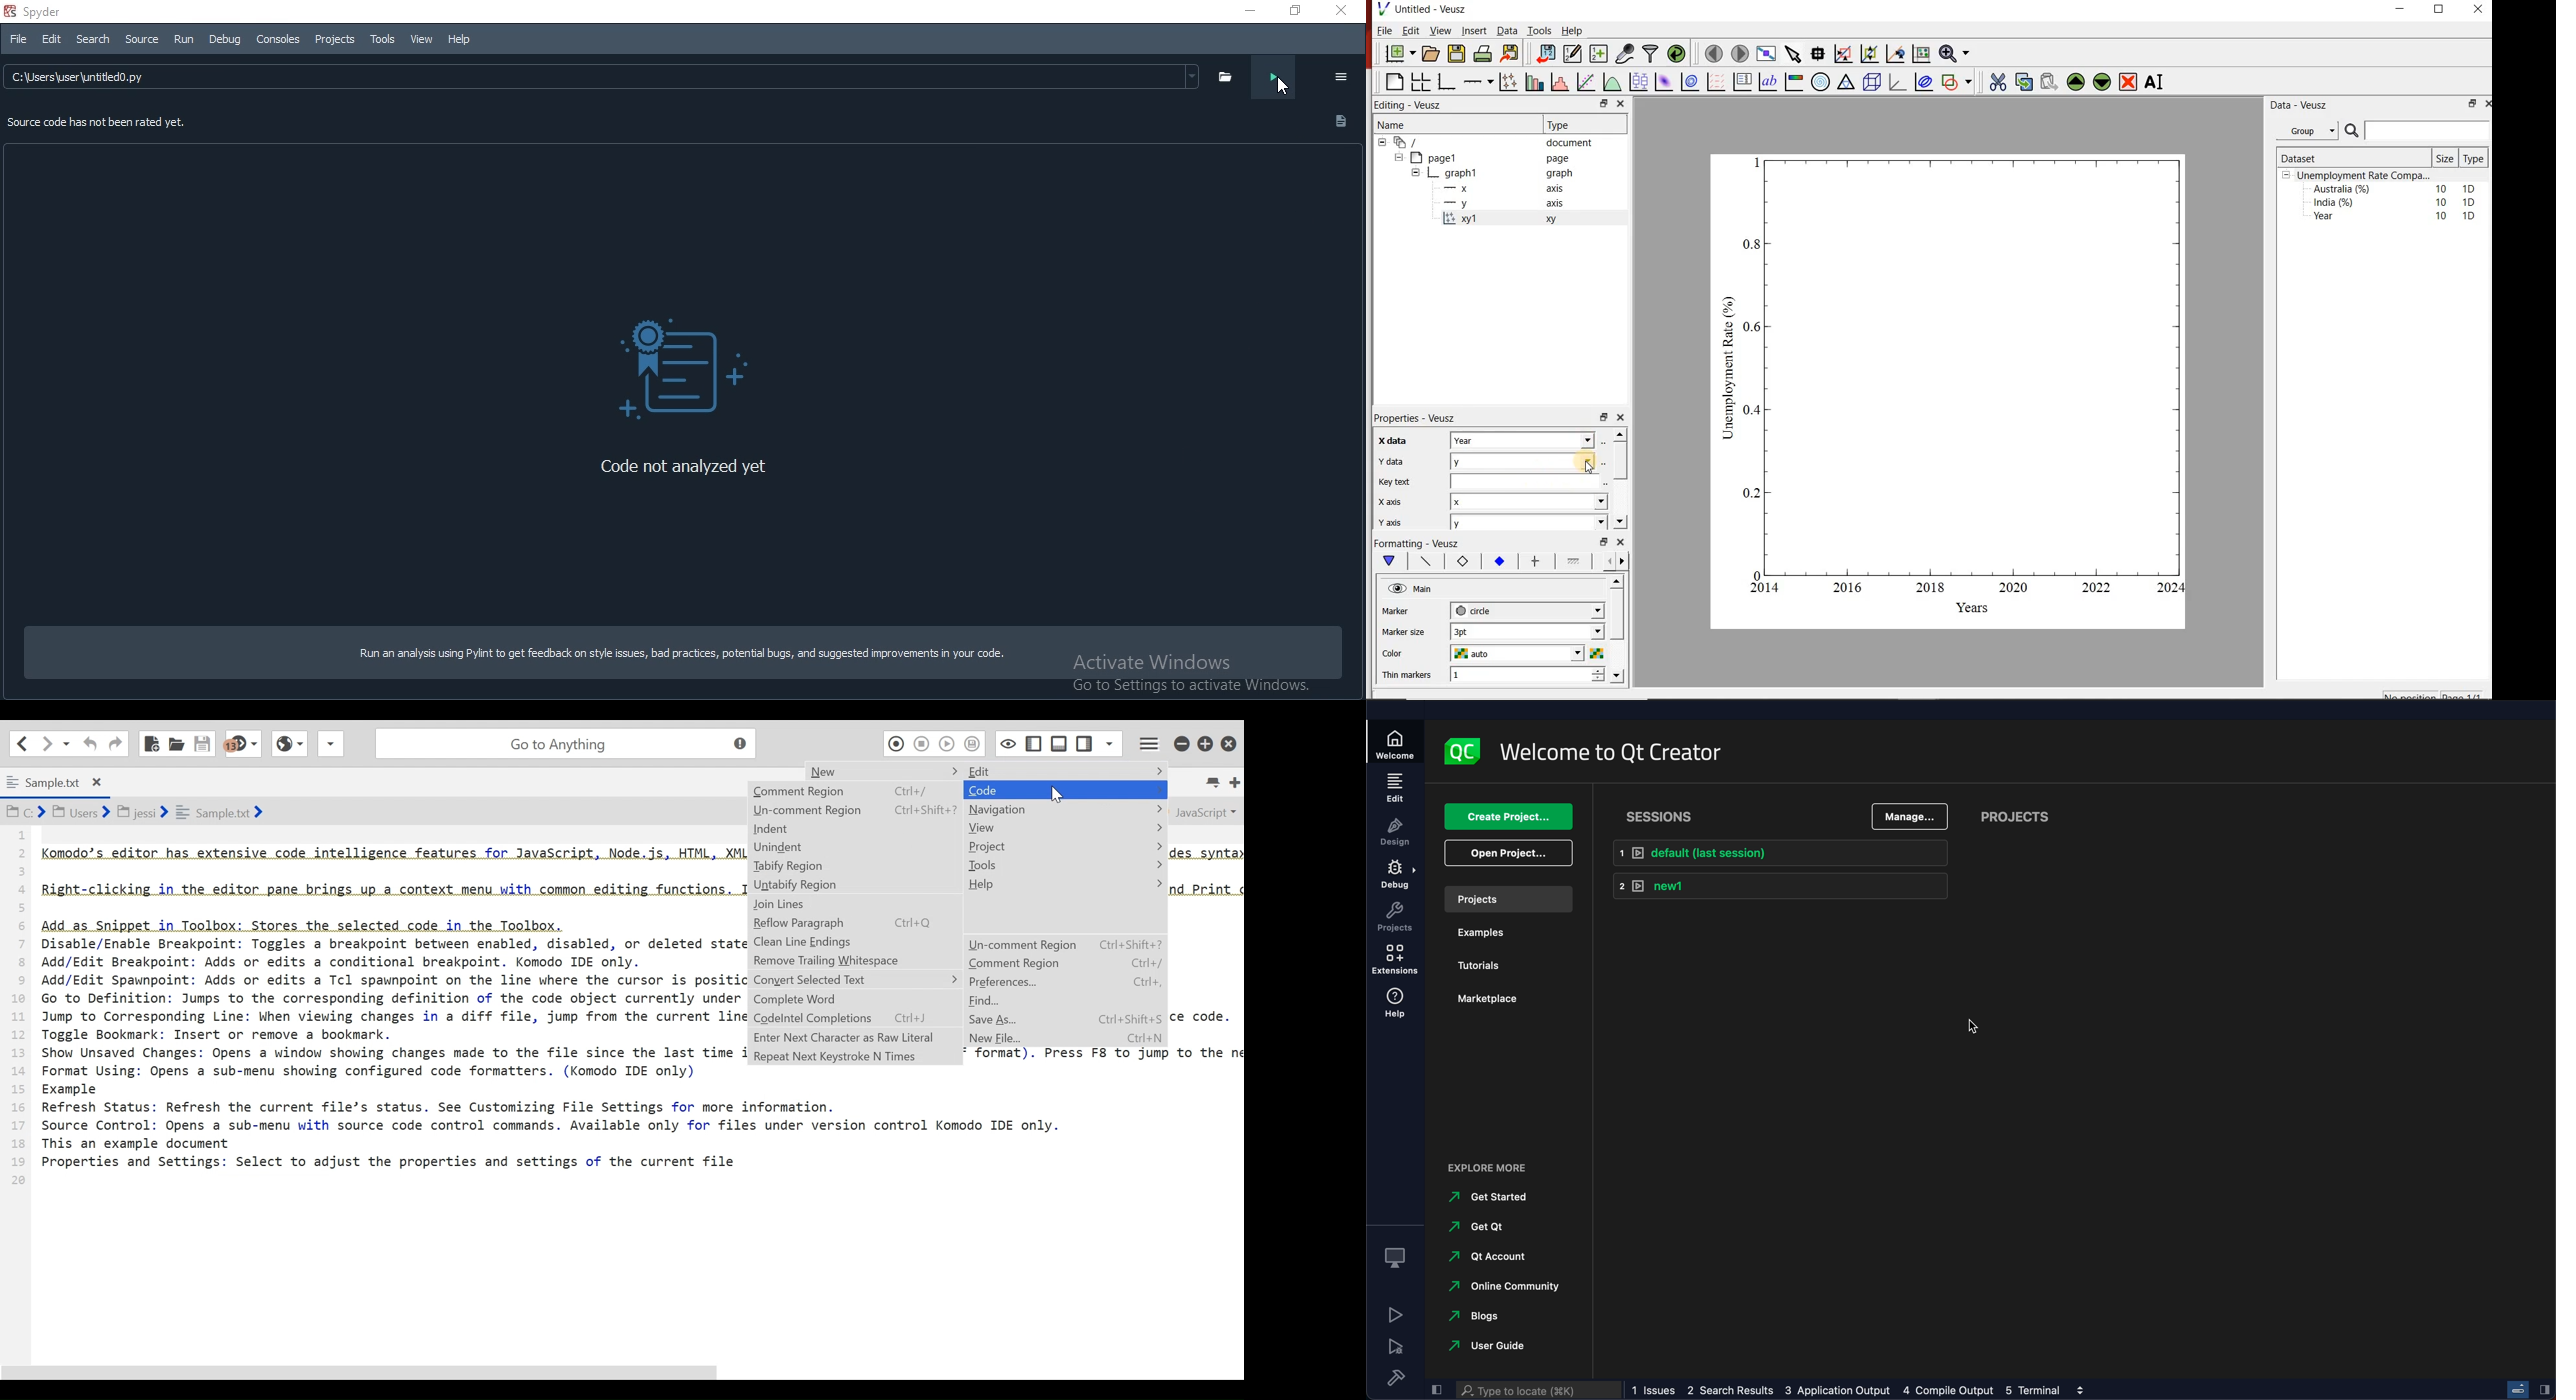 The width and height of the screenshot is (2576, 1400). I want to click on consoles, so click(276, 38).